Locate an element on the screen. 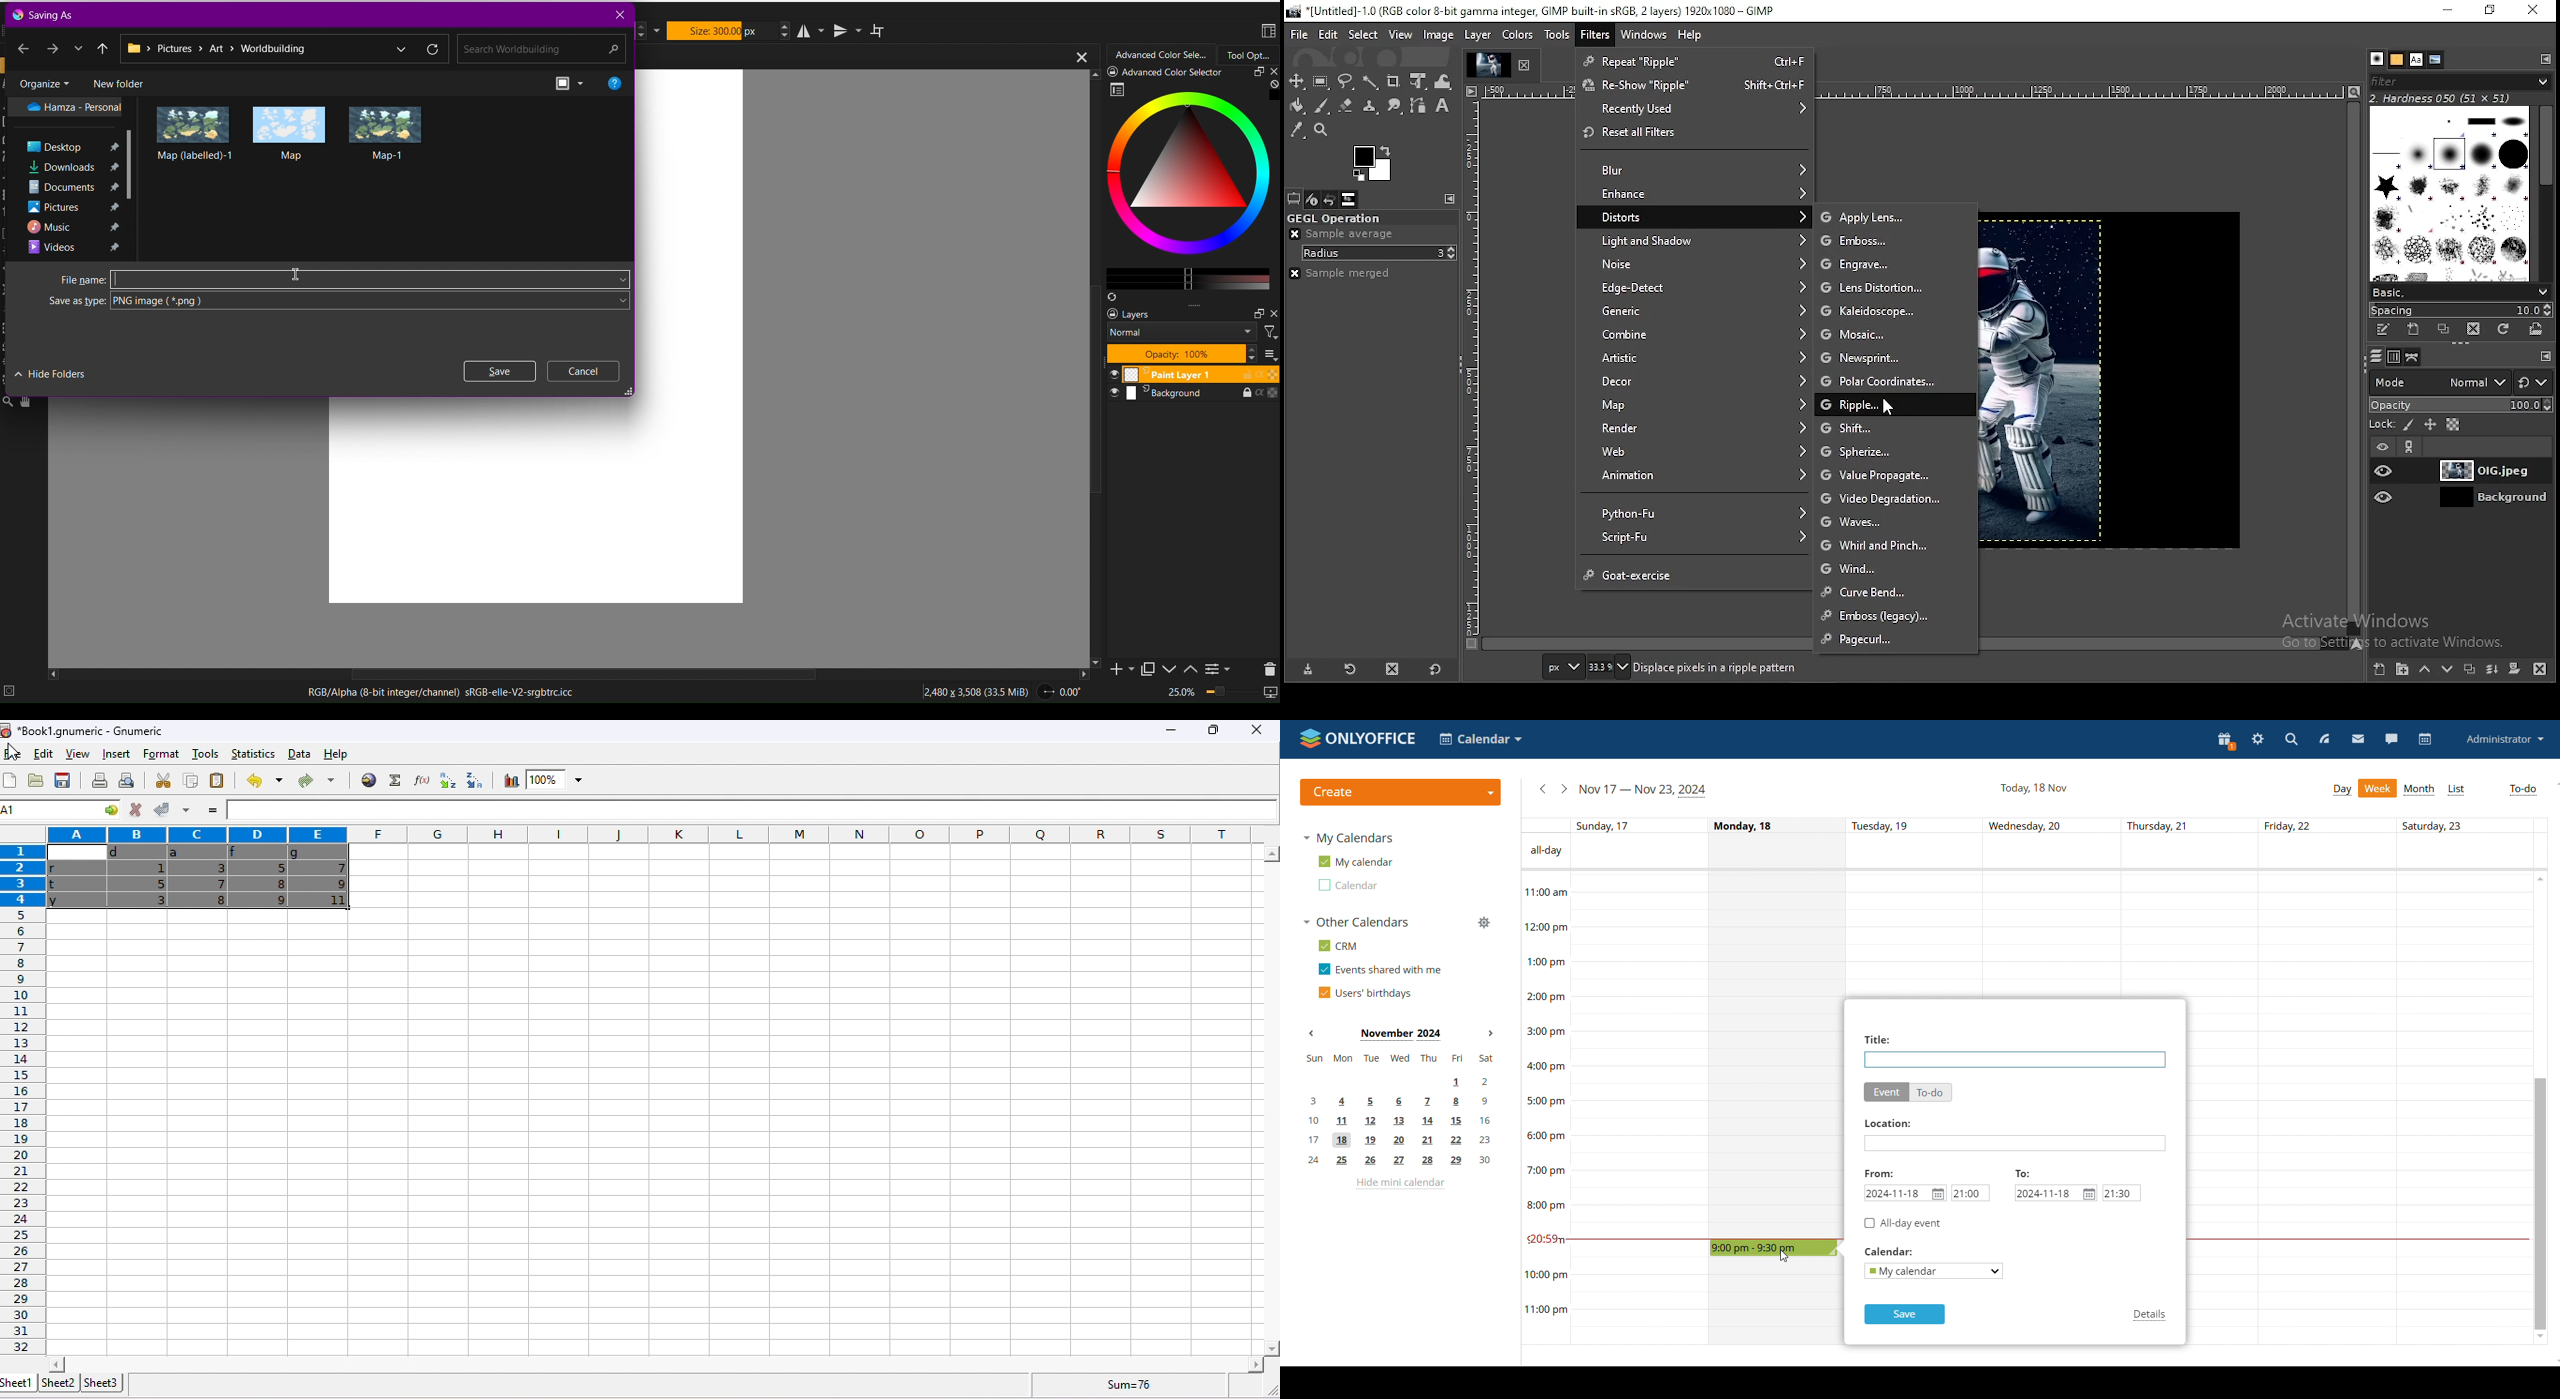  fonts is located at coordinates (2416, 60).